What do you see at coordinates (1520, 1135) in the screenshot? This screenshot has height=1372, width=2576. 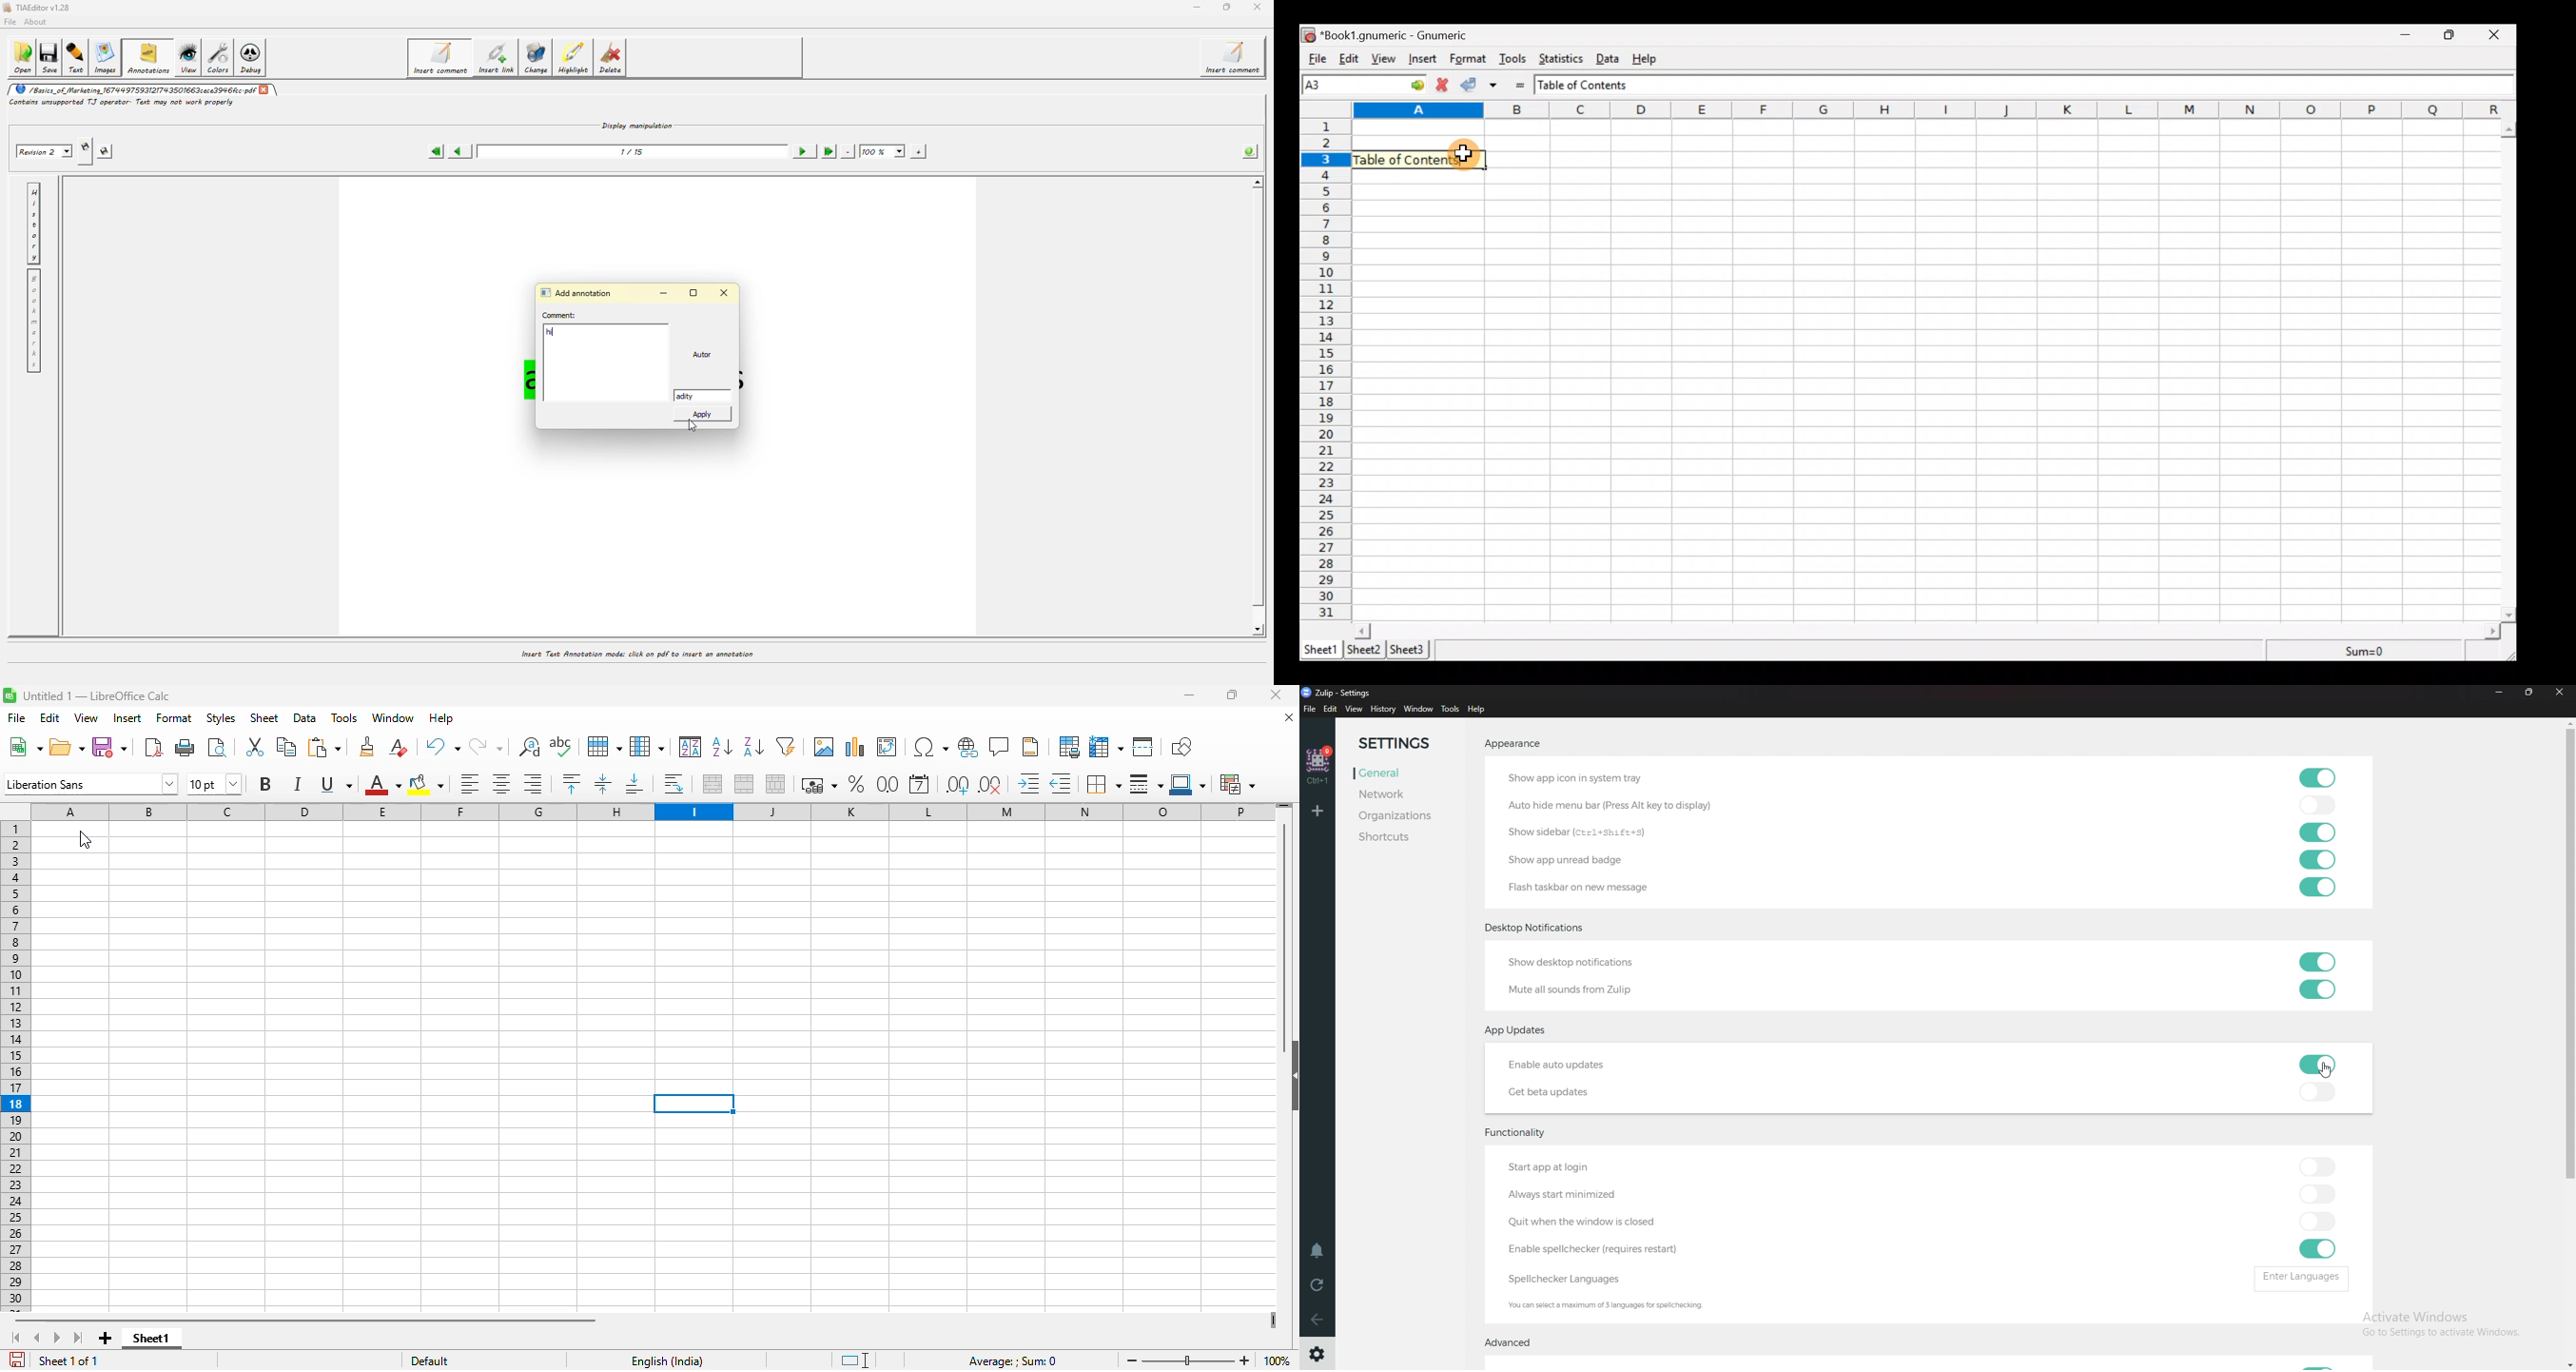 I see `Functionality` at bounding box center [1520, 1135].